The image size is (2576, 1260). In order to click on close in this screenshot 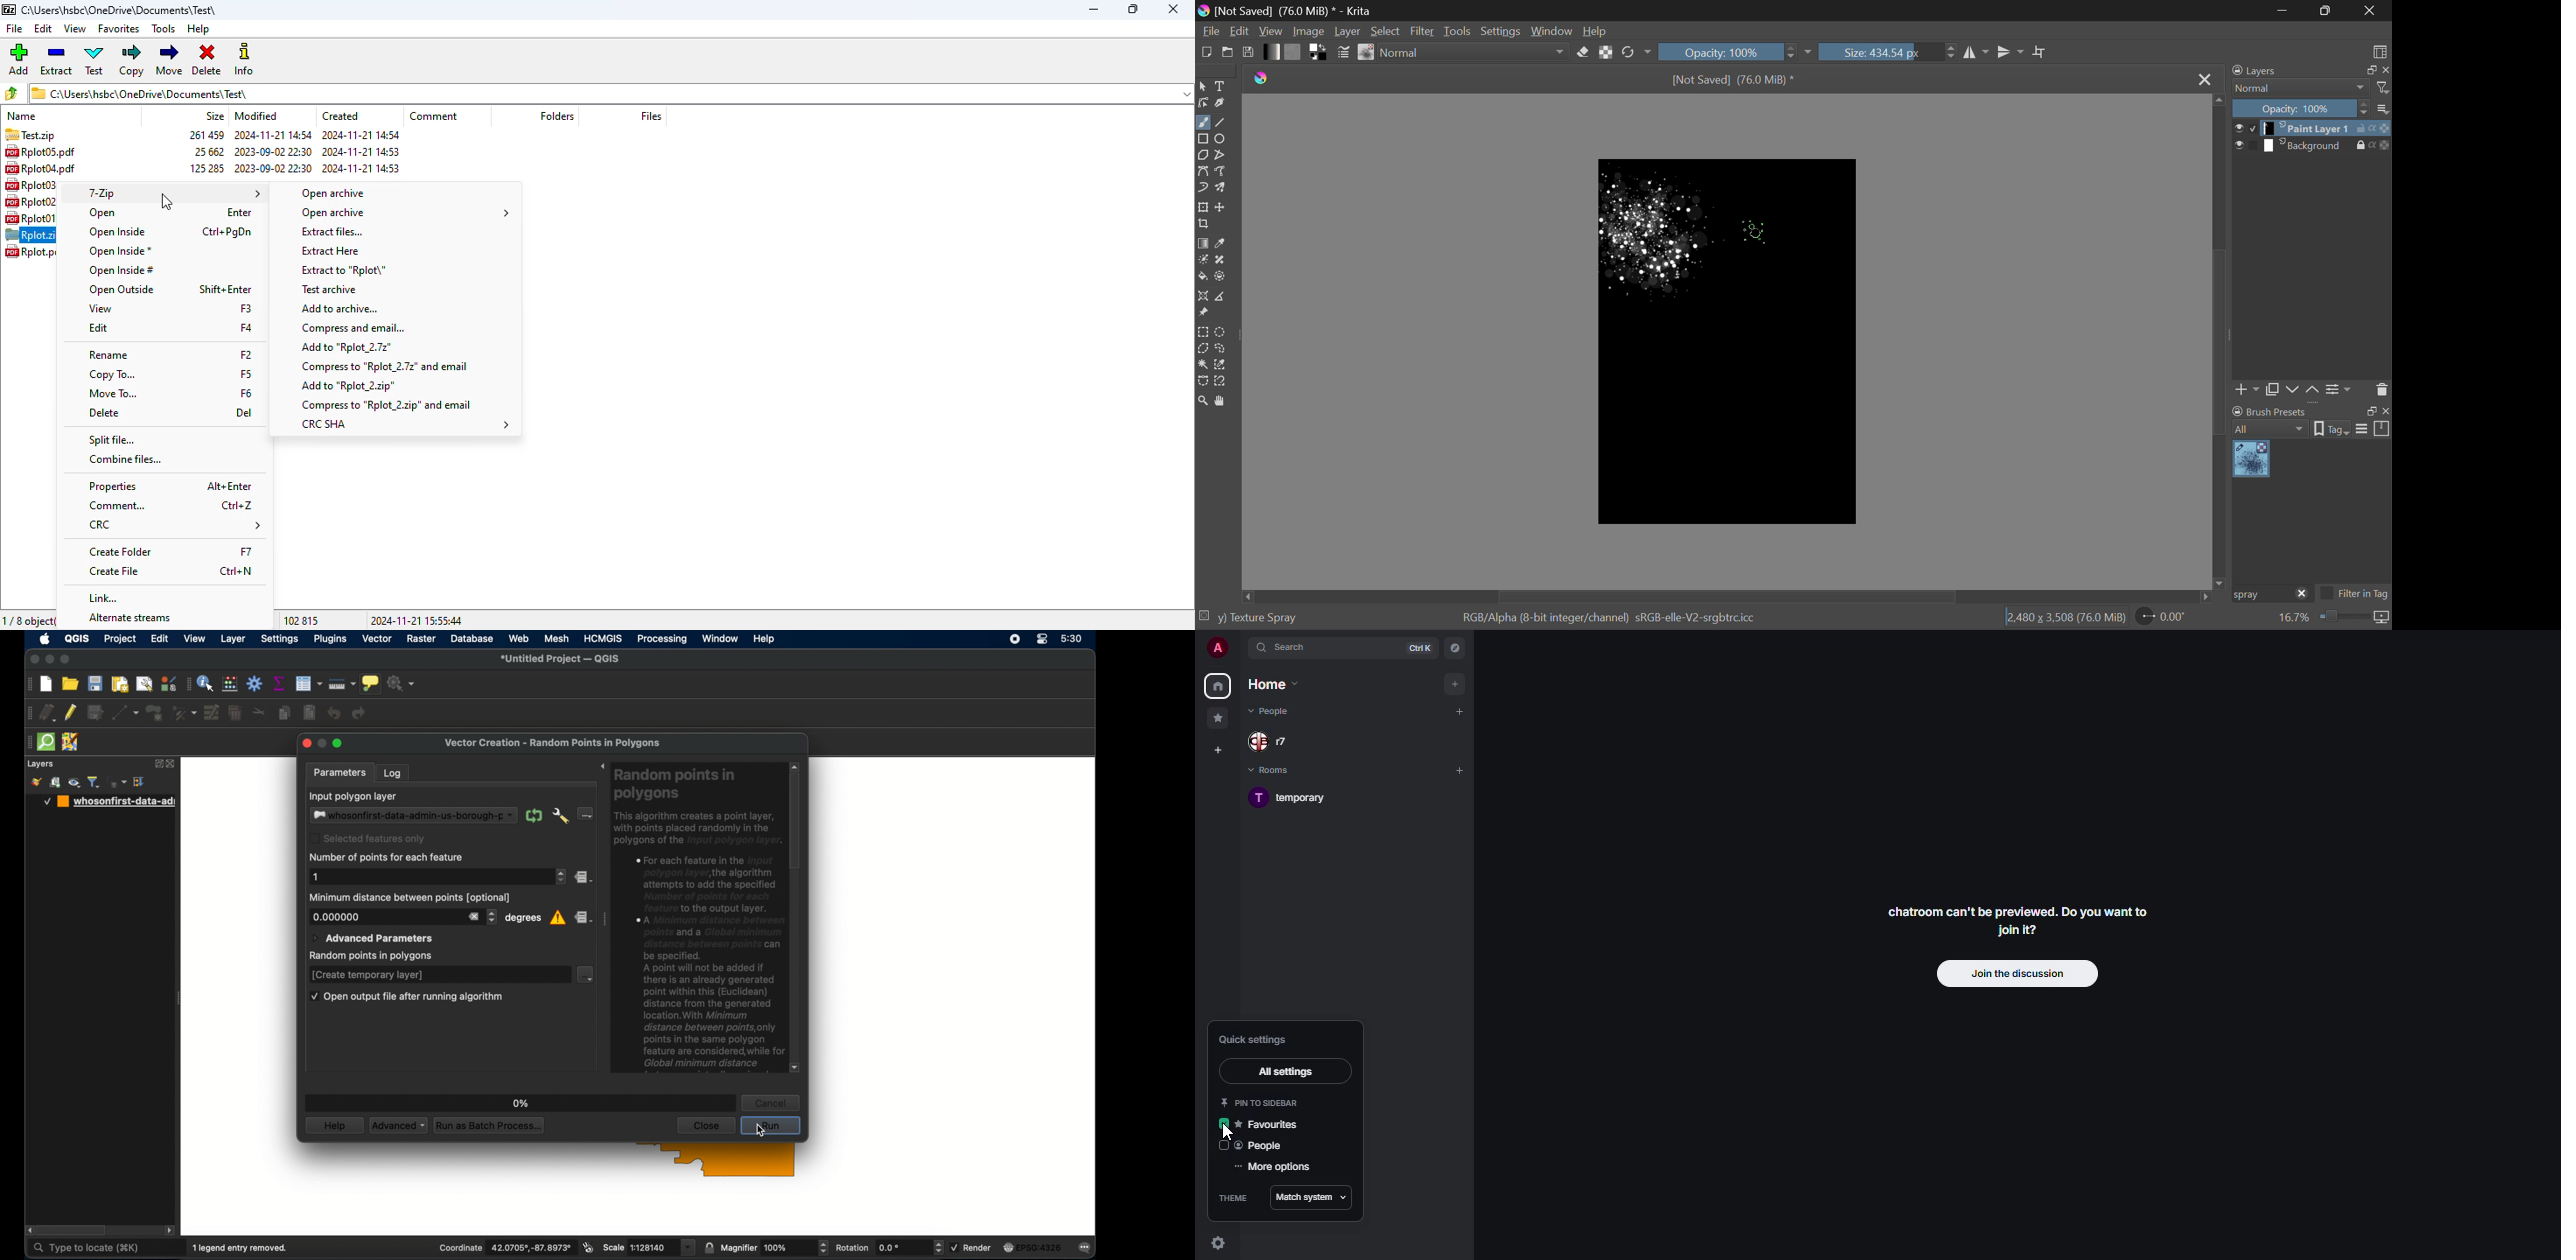, I will do `click(2385, 70)`.